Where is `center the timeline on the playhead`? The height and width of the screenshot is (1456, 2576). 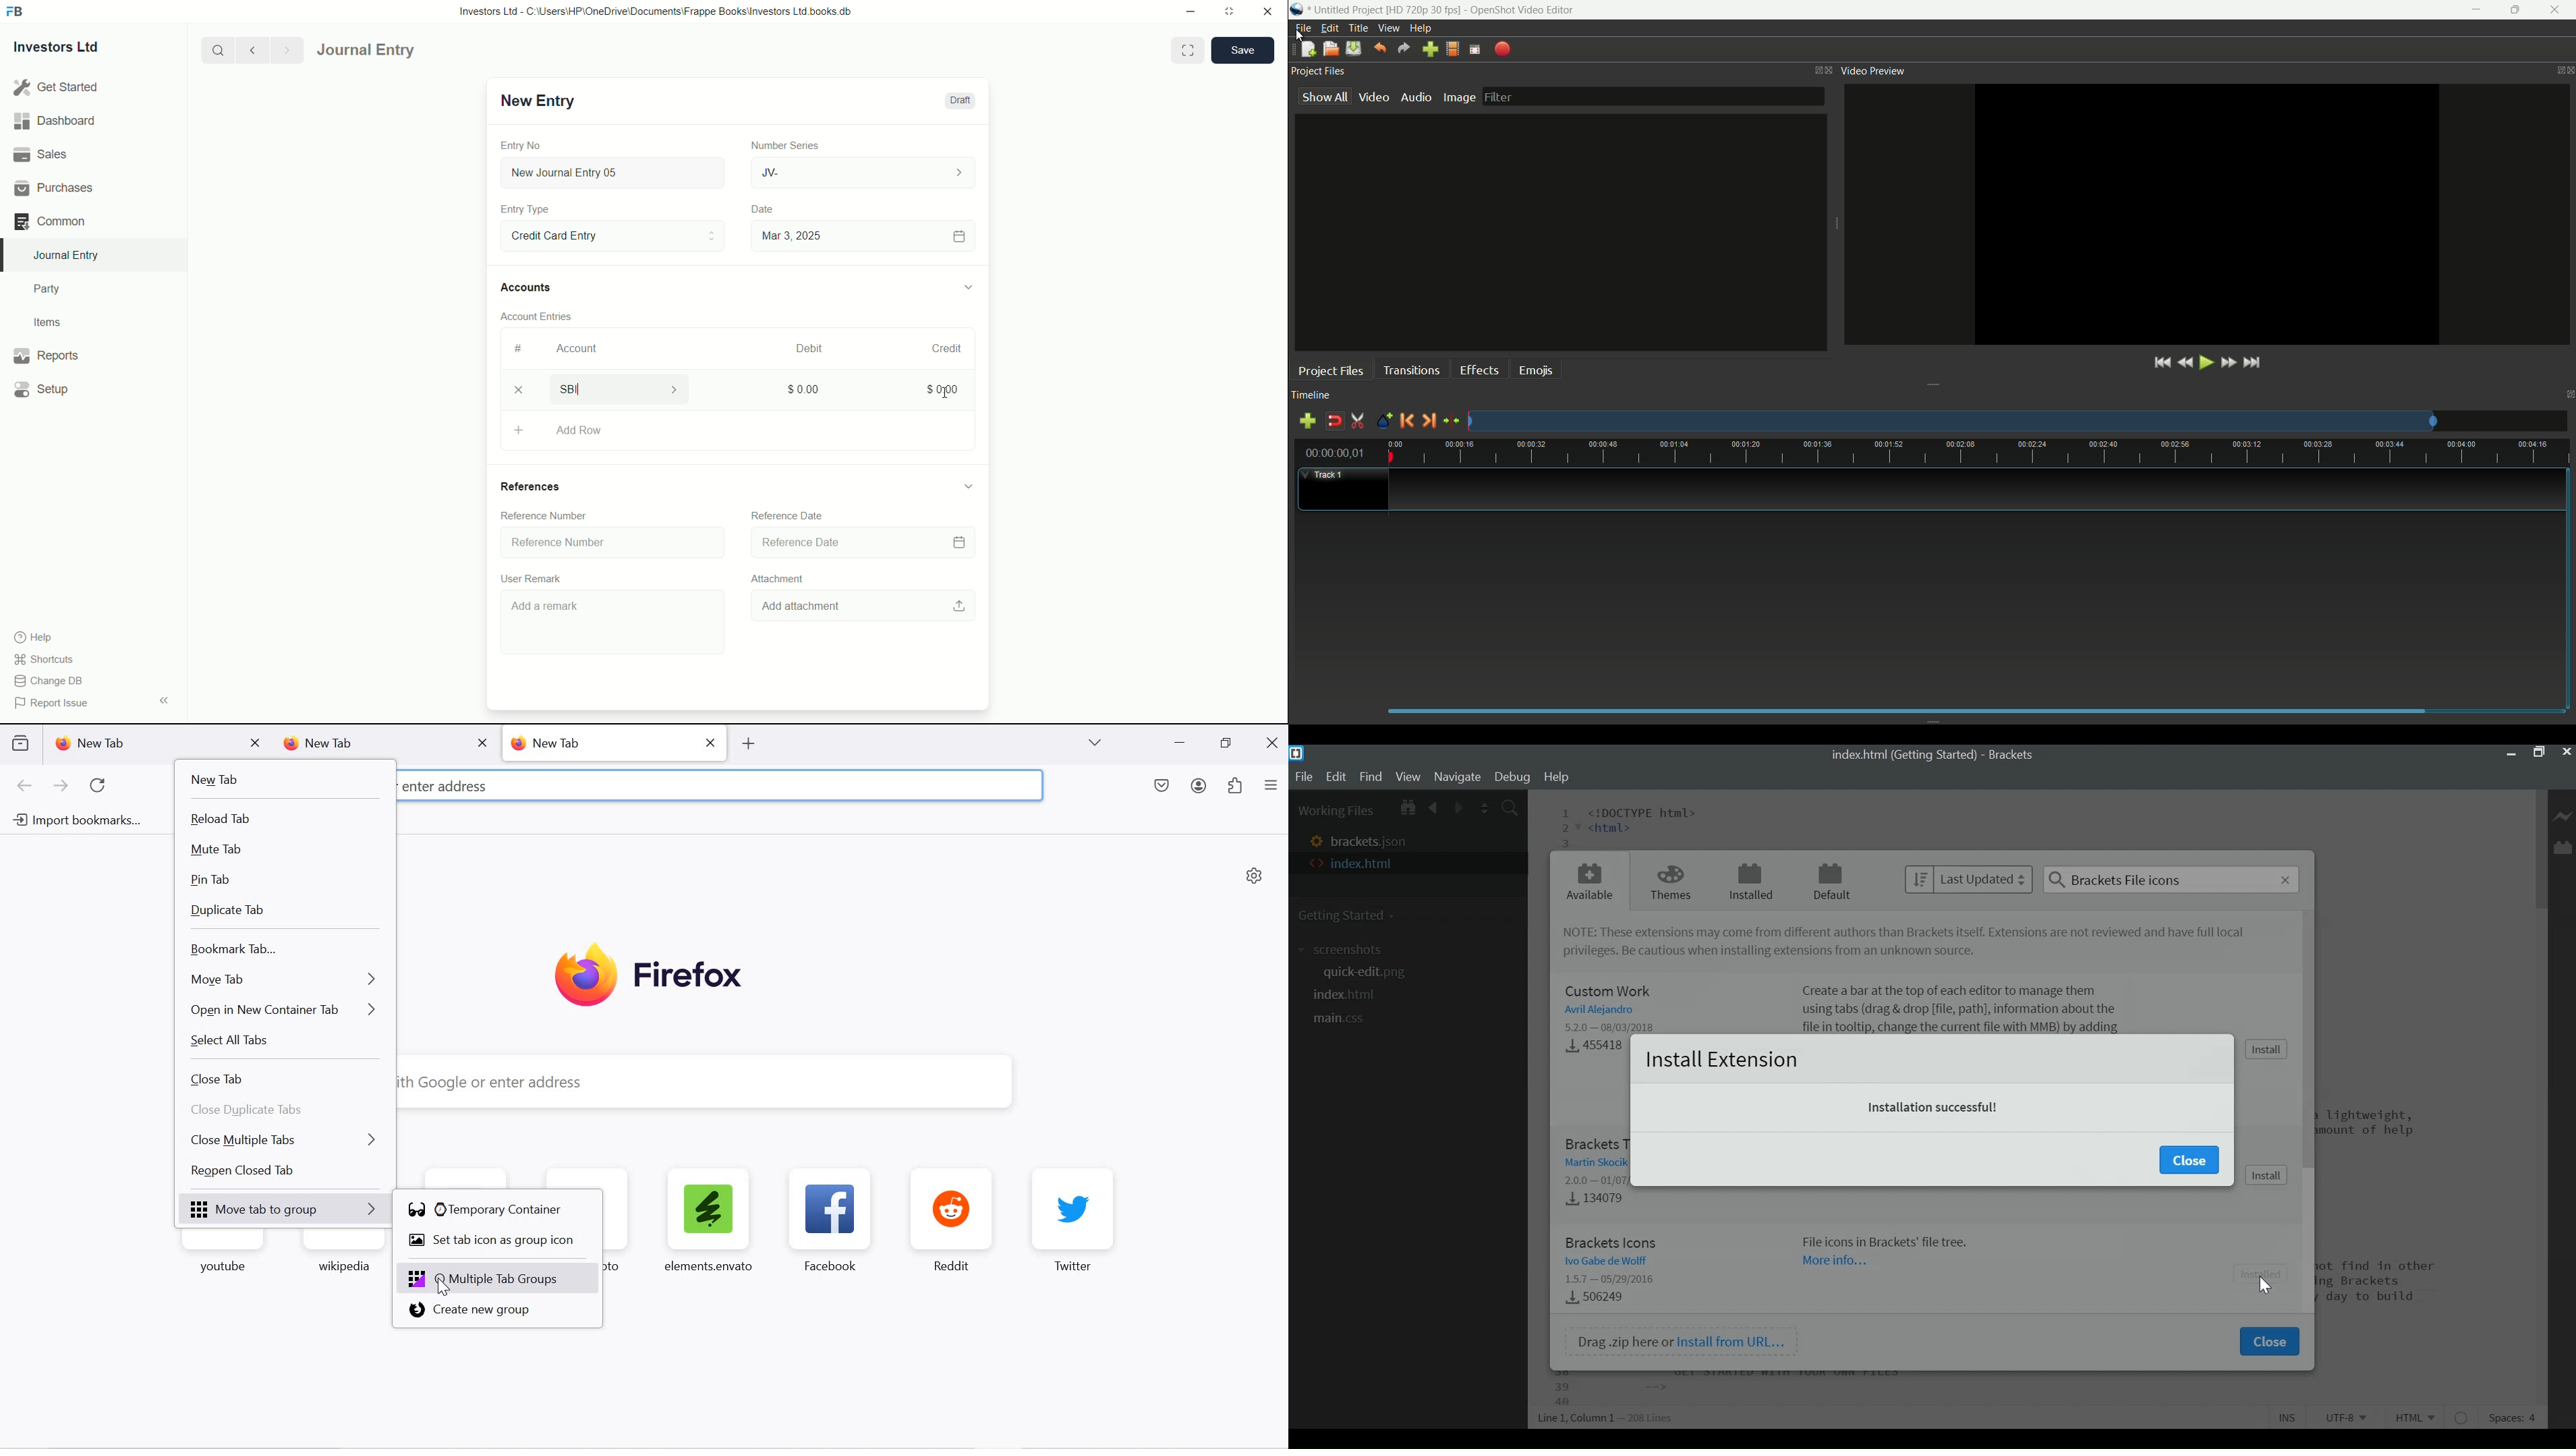
center the timeline on the playhead is located at coordinates (1452, 420).